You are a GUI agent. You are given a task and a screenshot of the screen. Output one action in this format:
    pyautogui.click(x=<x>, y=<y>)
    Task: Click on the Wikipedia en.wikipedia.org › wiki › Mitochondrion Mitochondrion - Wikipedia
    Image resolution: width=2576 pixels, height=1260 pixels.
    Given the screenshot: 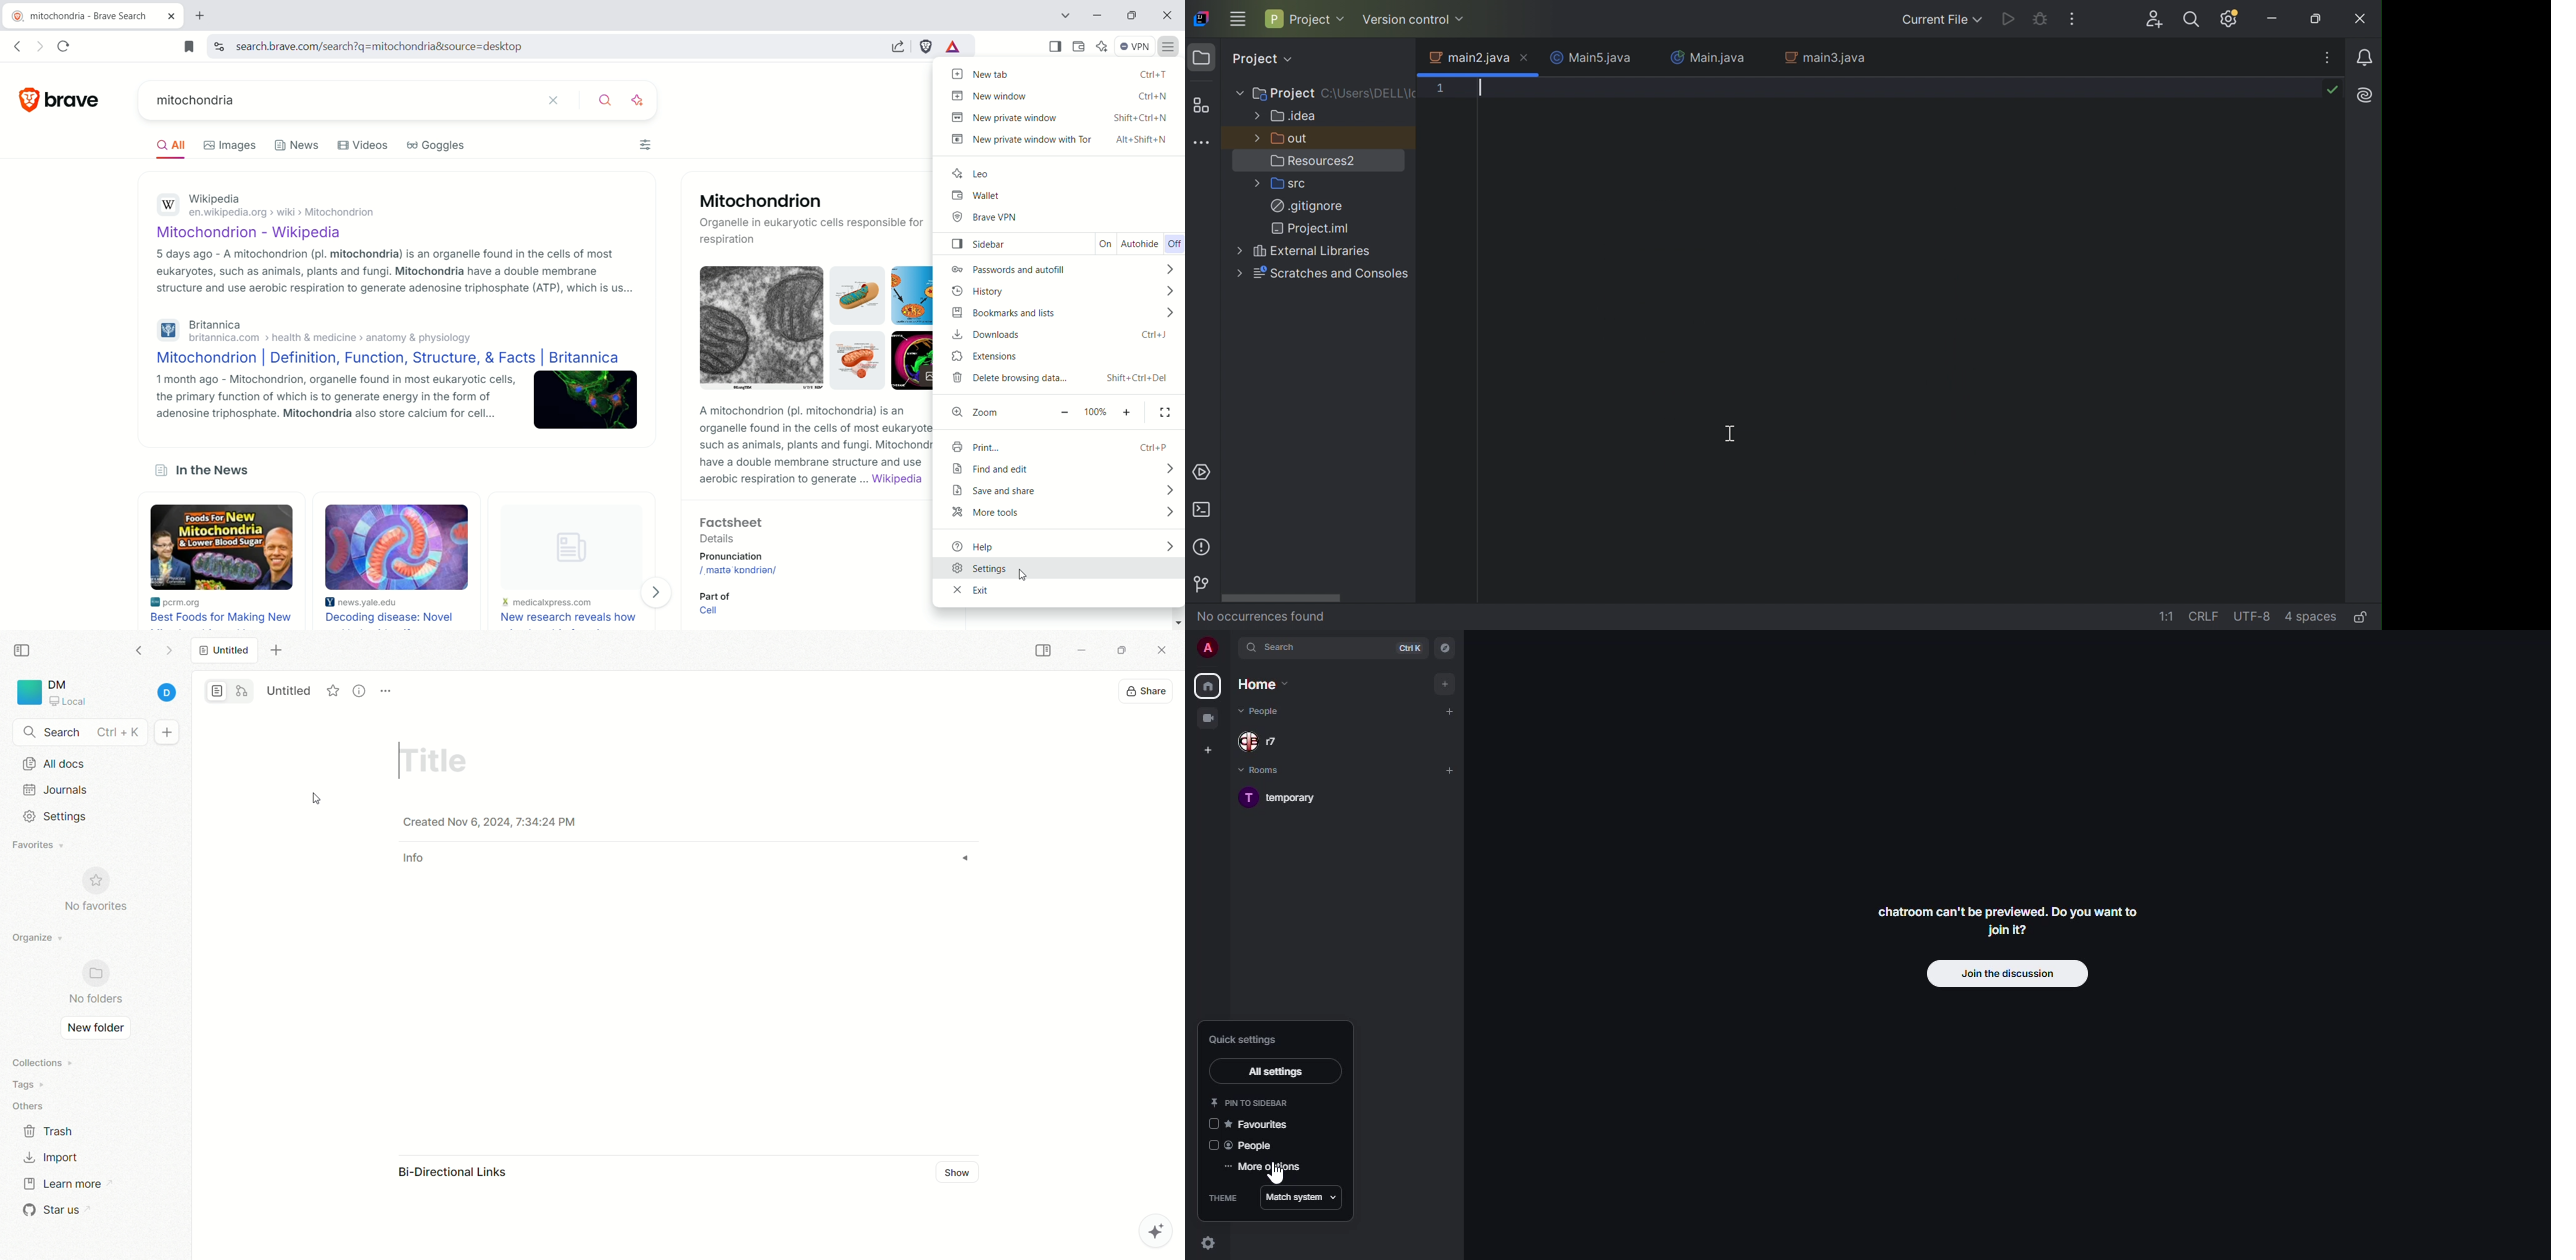 What is the action you would take?
    pyautogui.click(x=295, y=216)
    